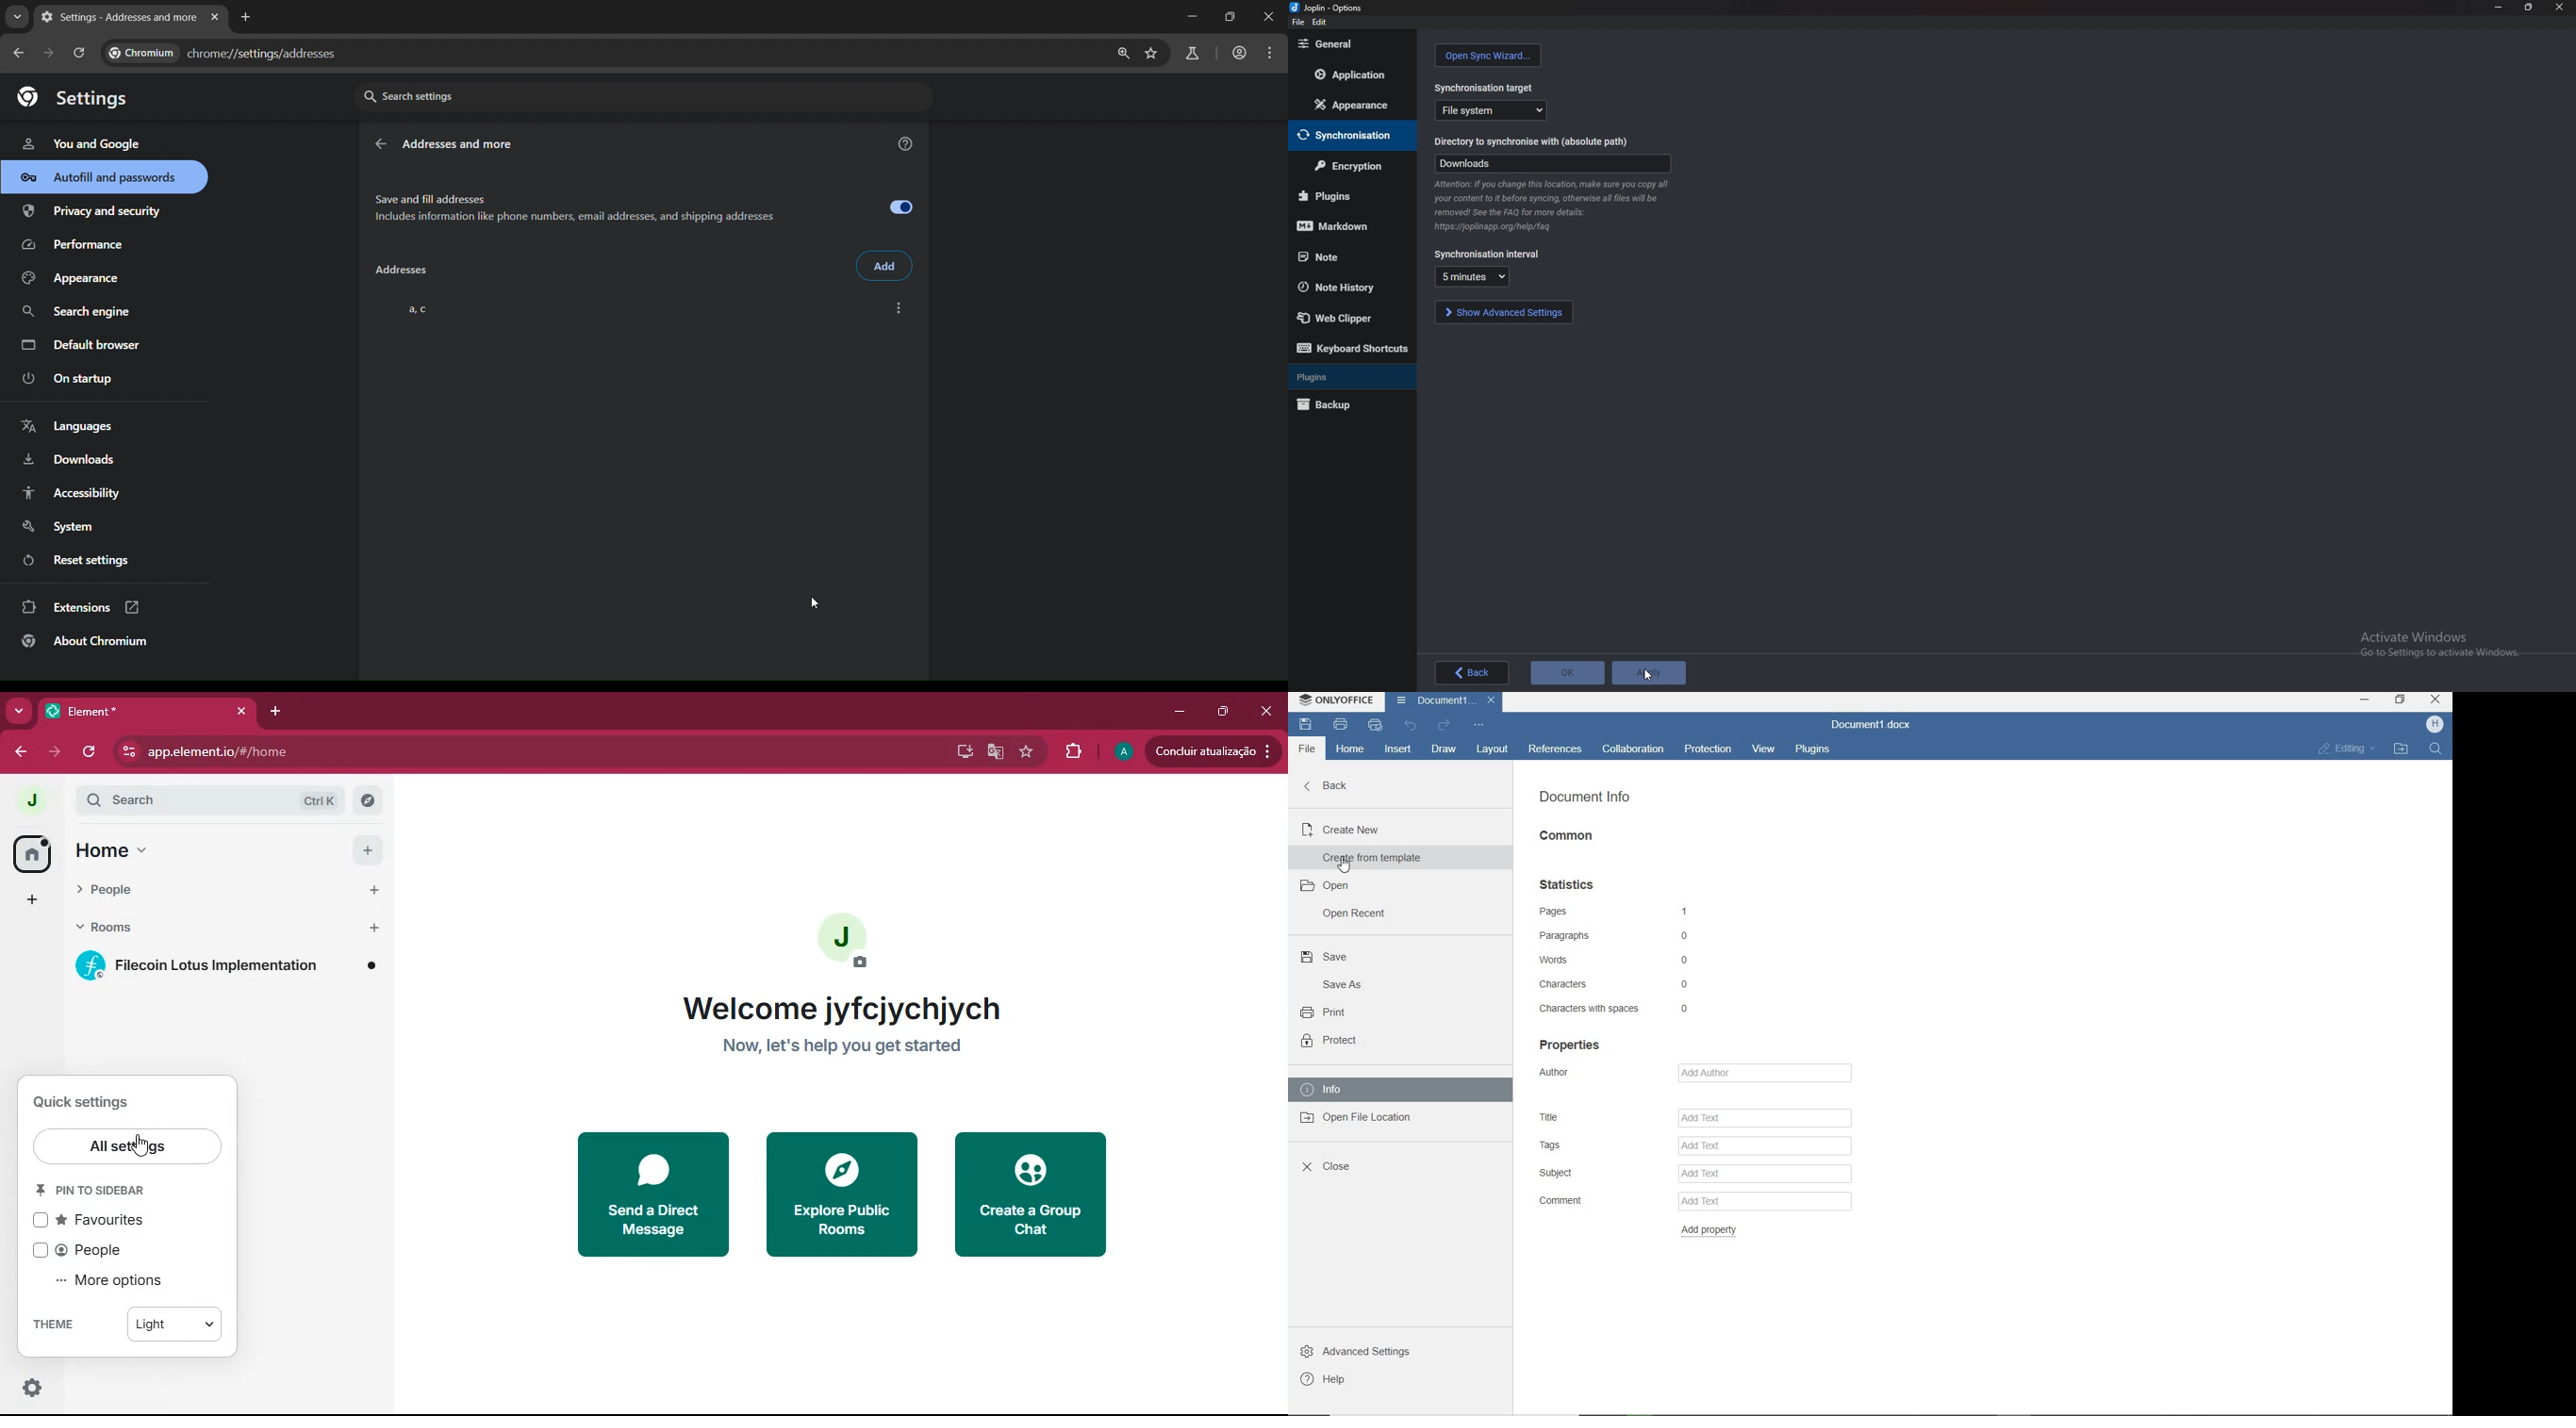 The width and height of the screenshot is (2576, 1428). Describe the element at coordinates (1558, 749) in the screenshot. I see `references` at that location.